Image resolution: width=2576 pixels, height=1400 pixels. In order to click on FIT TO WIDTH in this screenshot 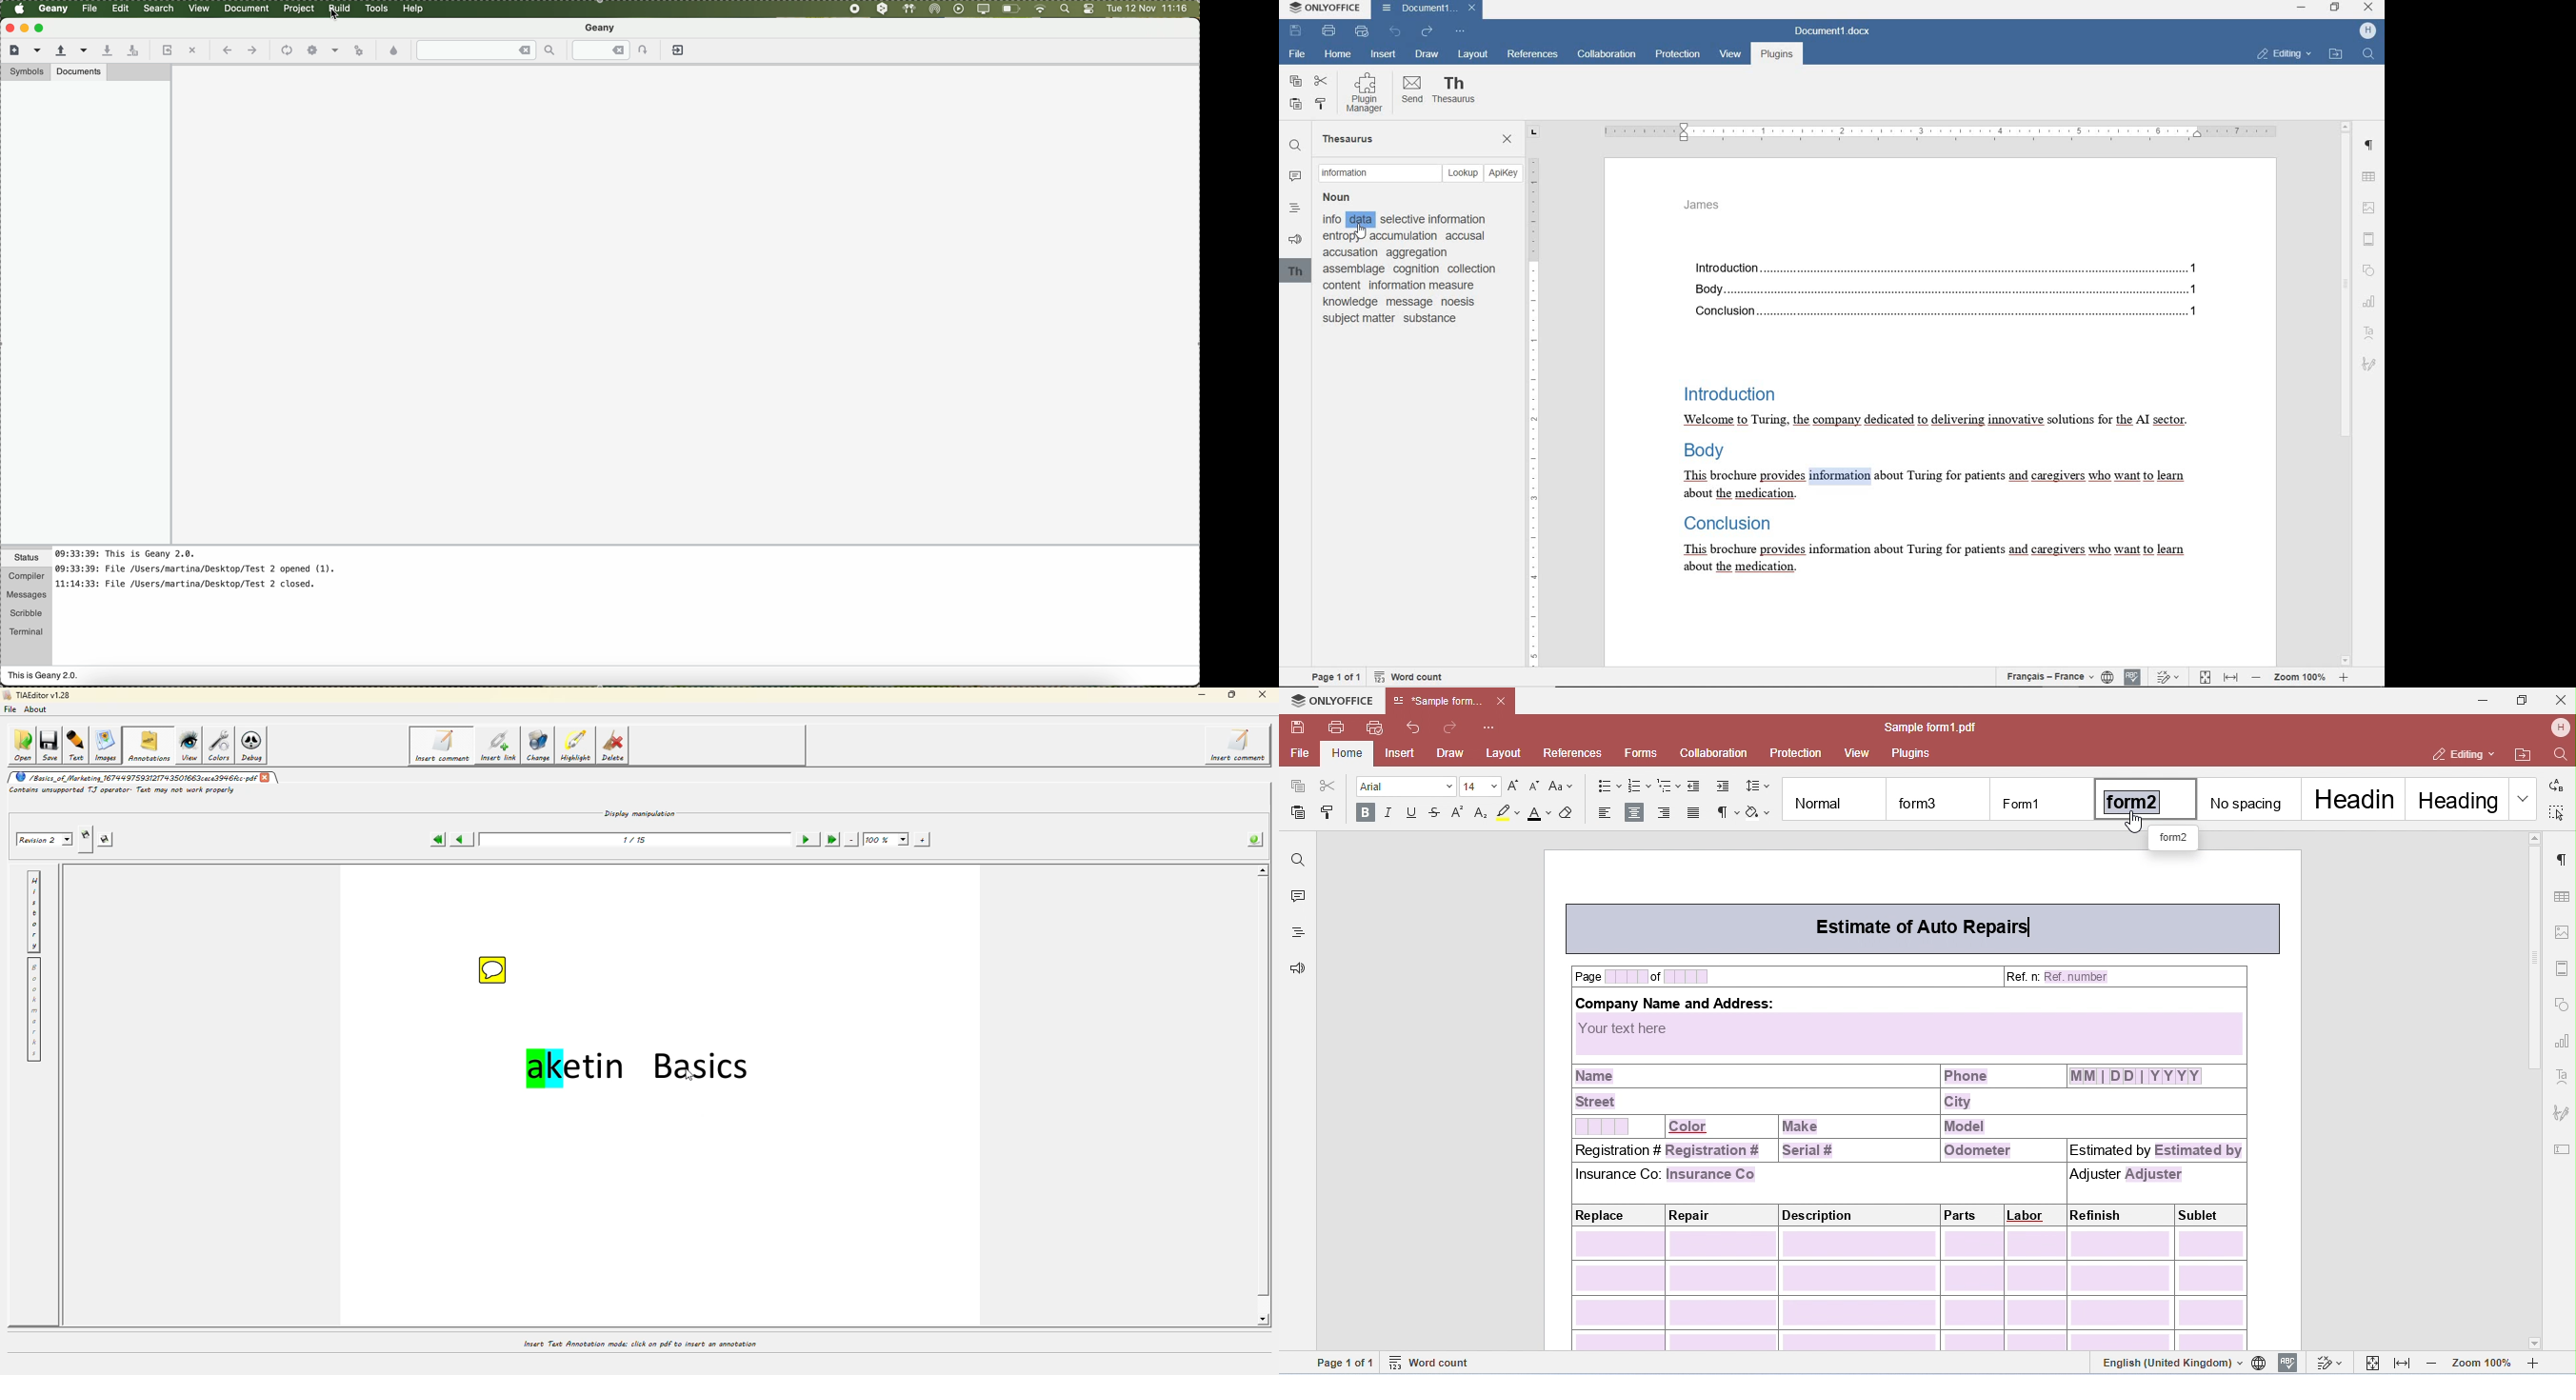, I will do `click(2230, 678)`.